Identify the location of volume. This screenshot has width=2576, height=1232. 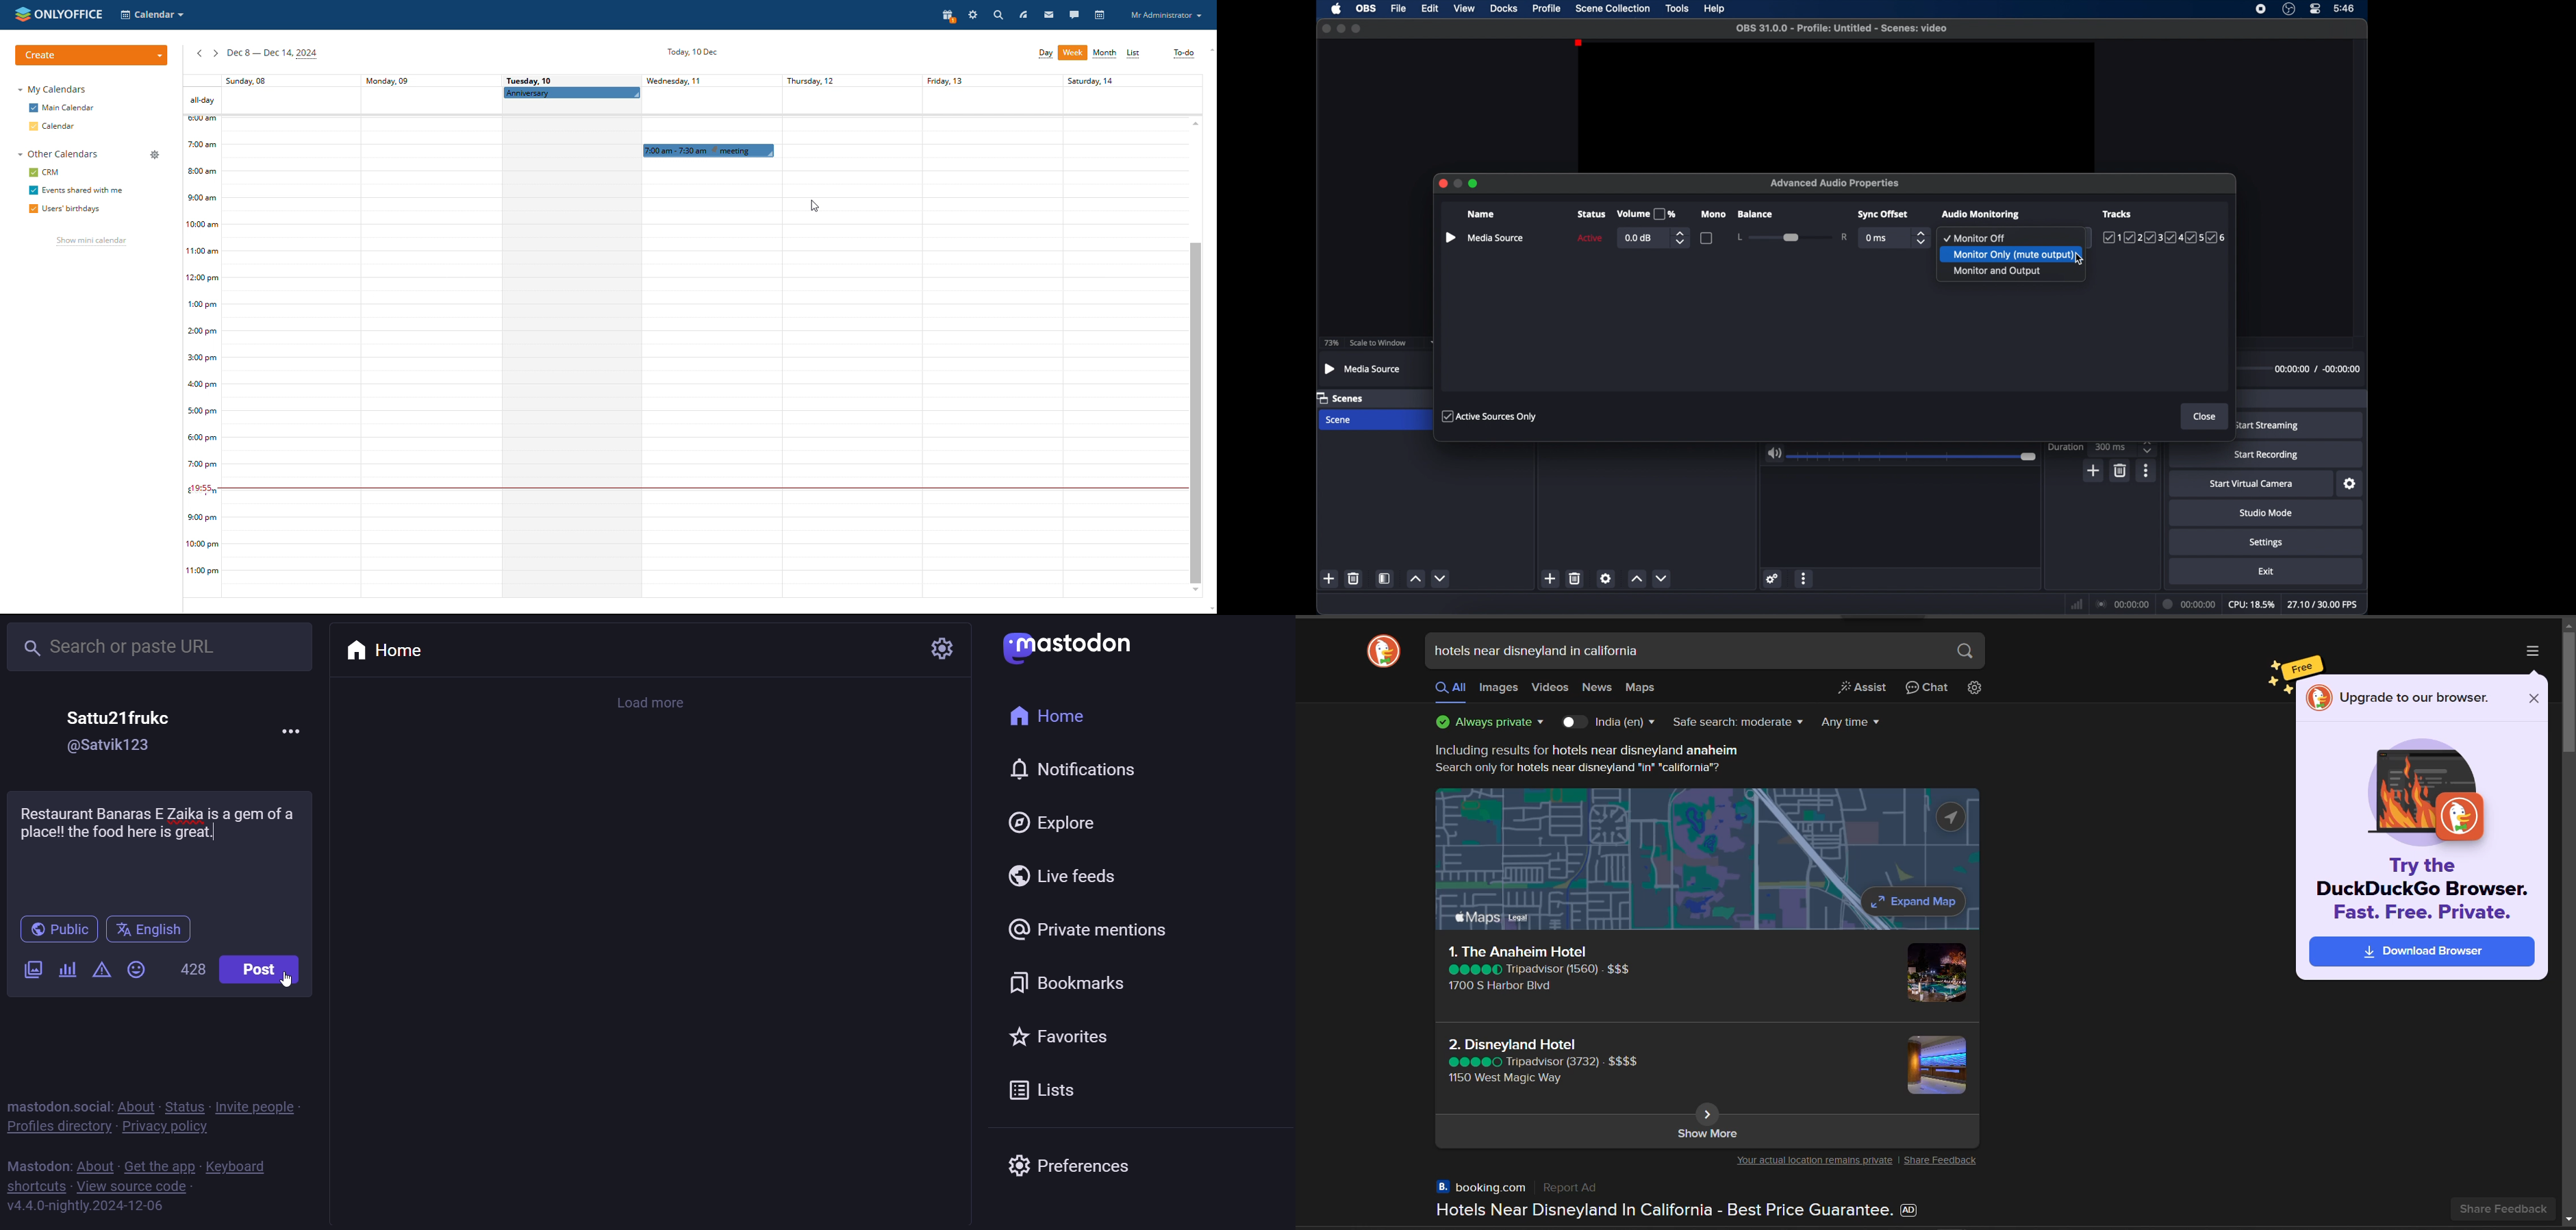
(1646, 214).